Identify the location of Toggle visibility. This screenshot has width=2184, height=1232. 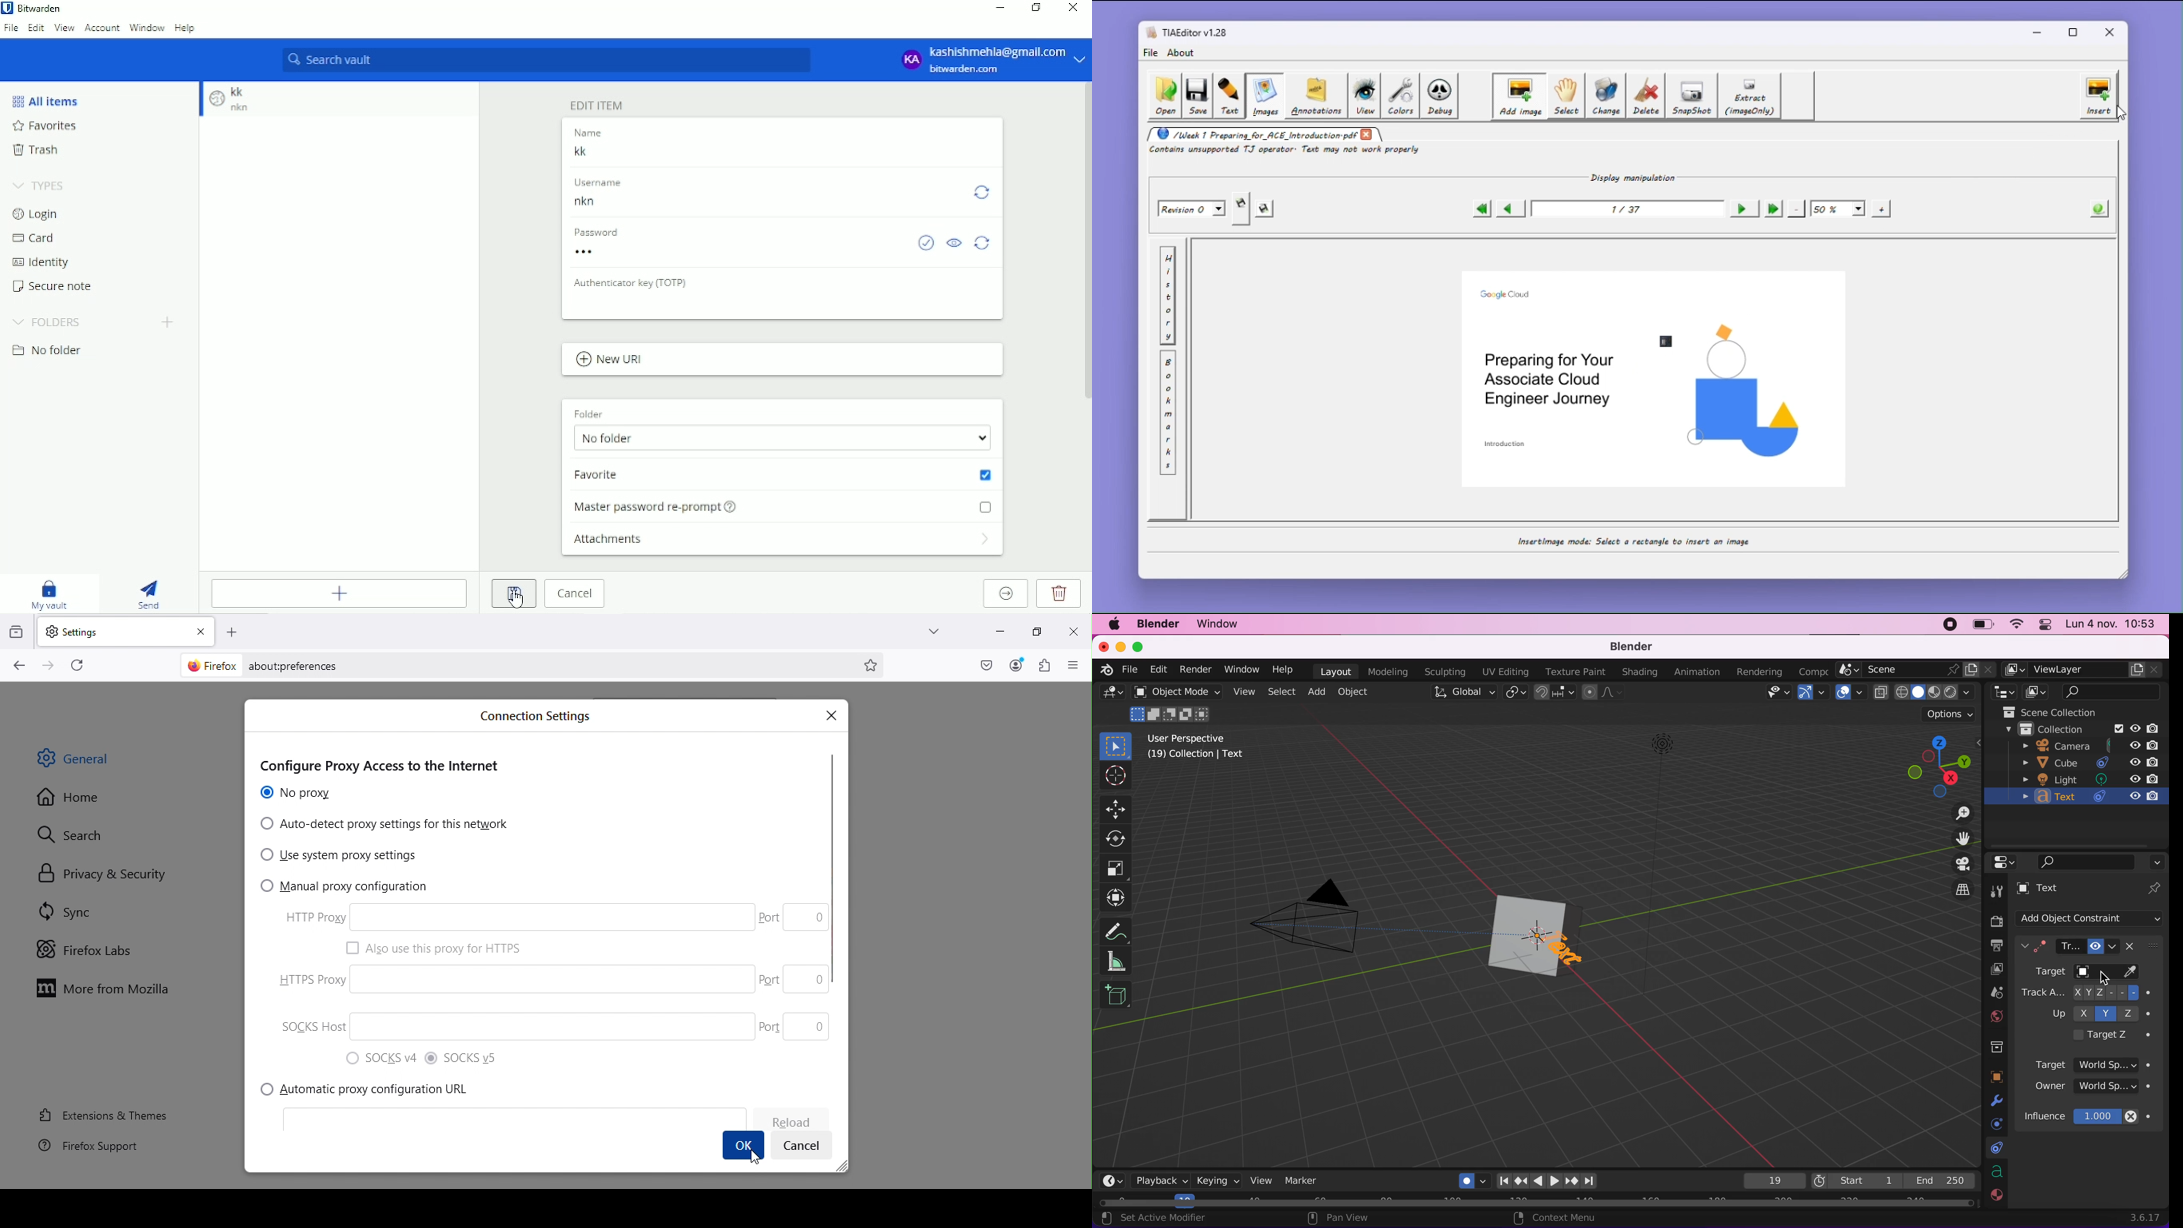
(956, 243).